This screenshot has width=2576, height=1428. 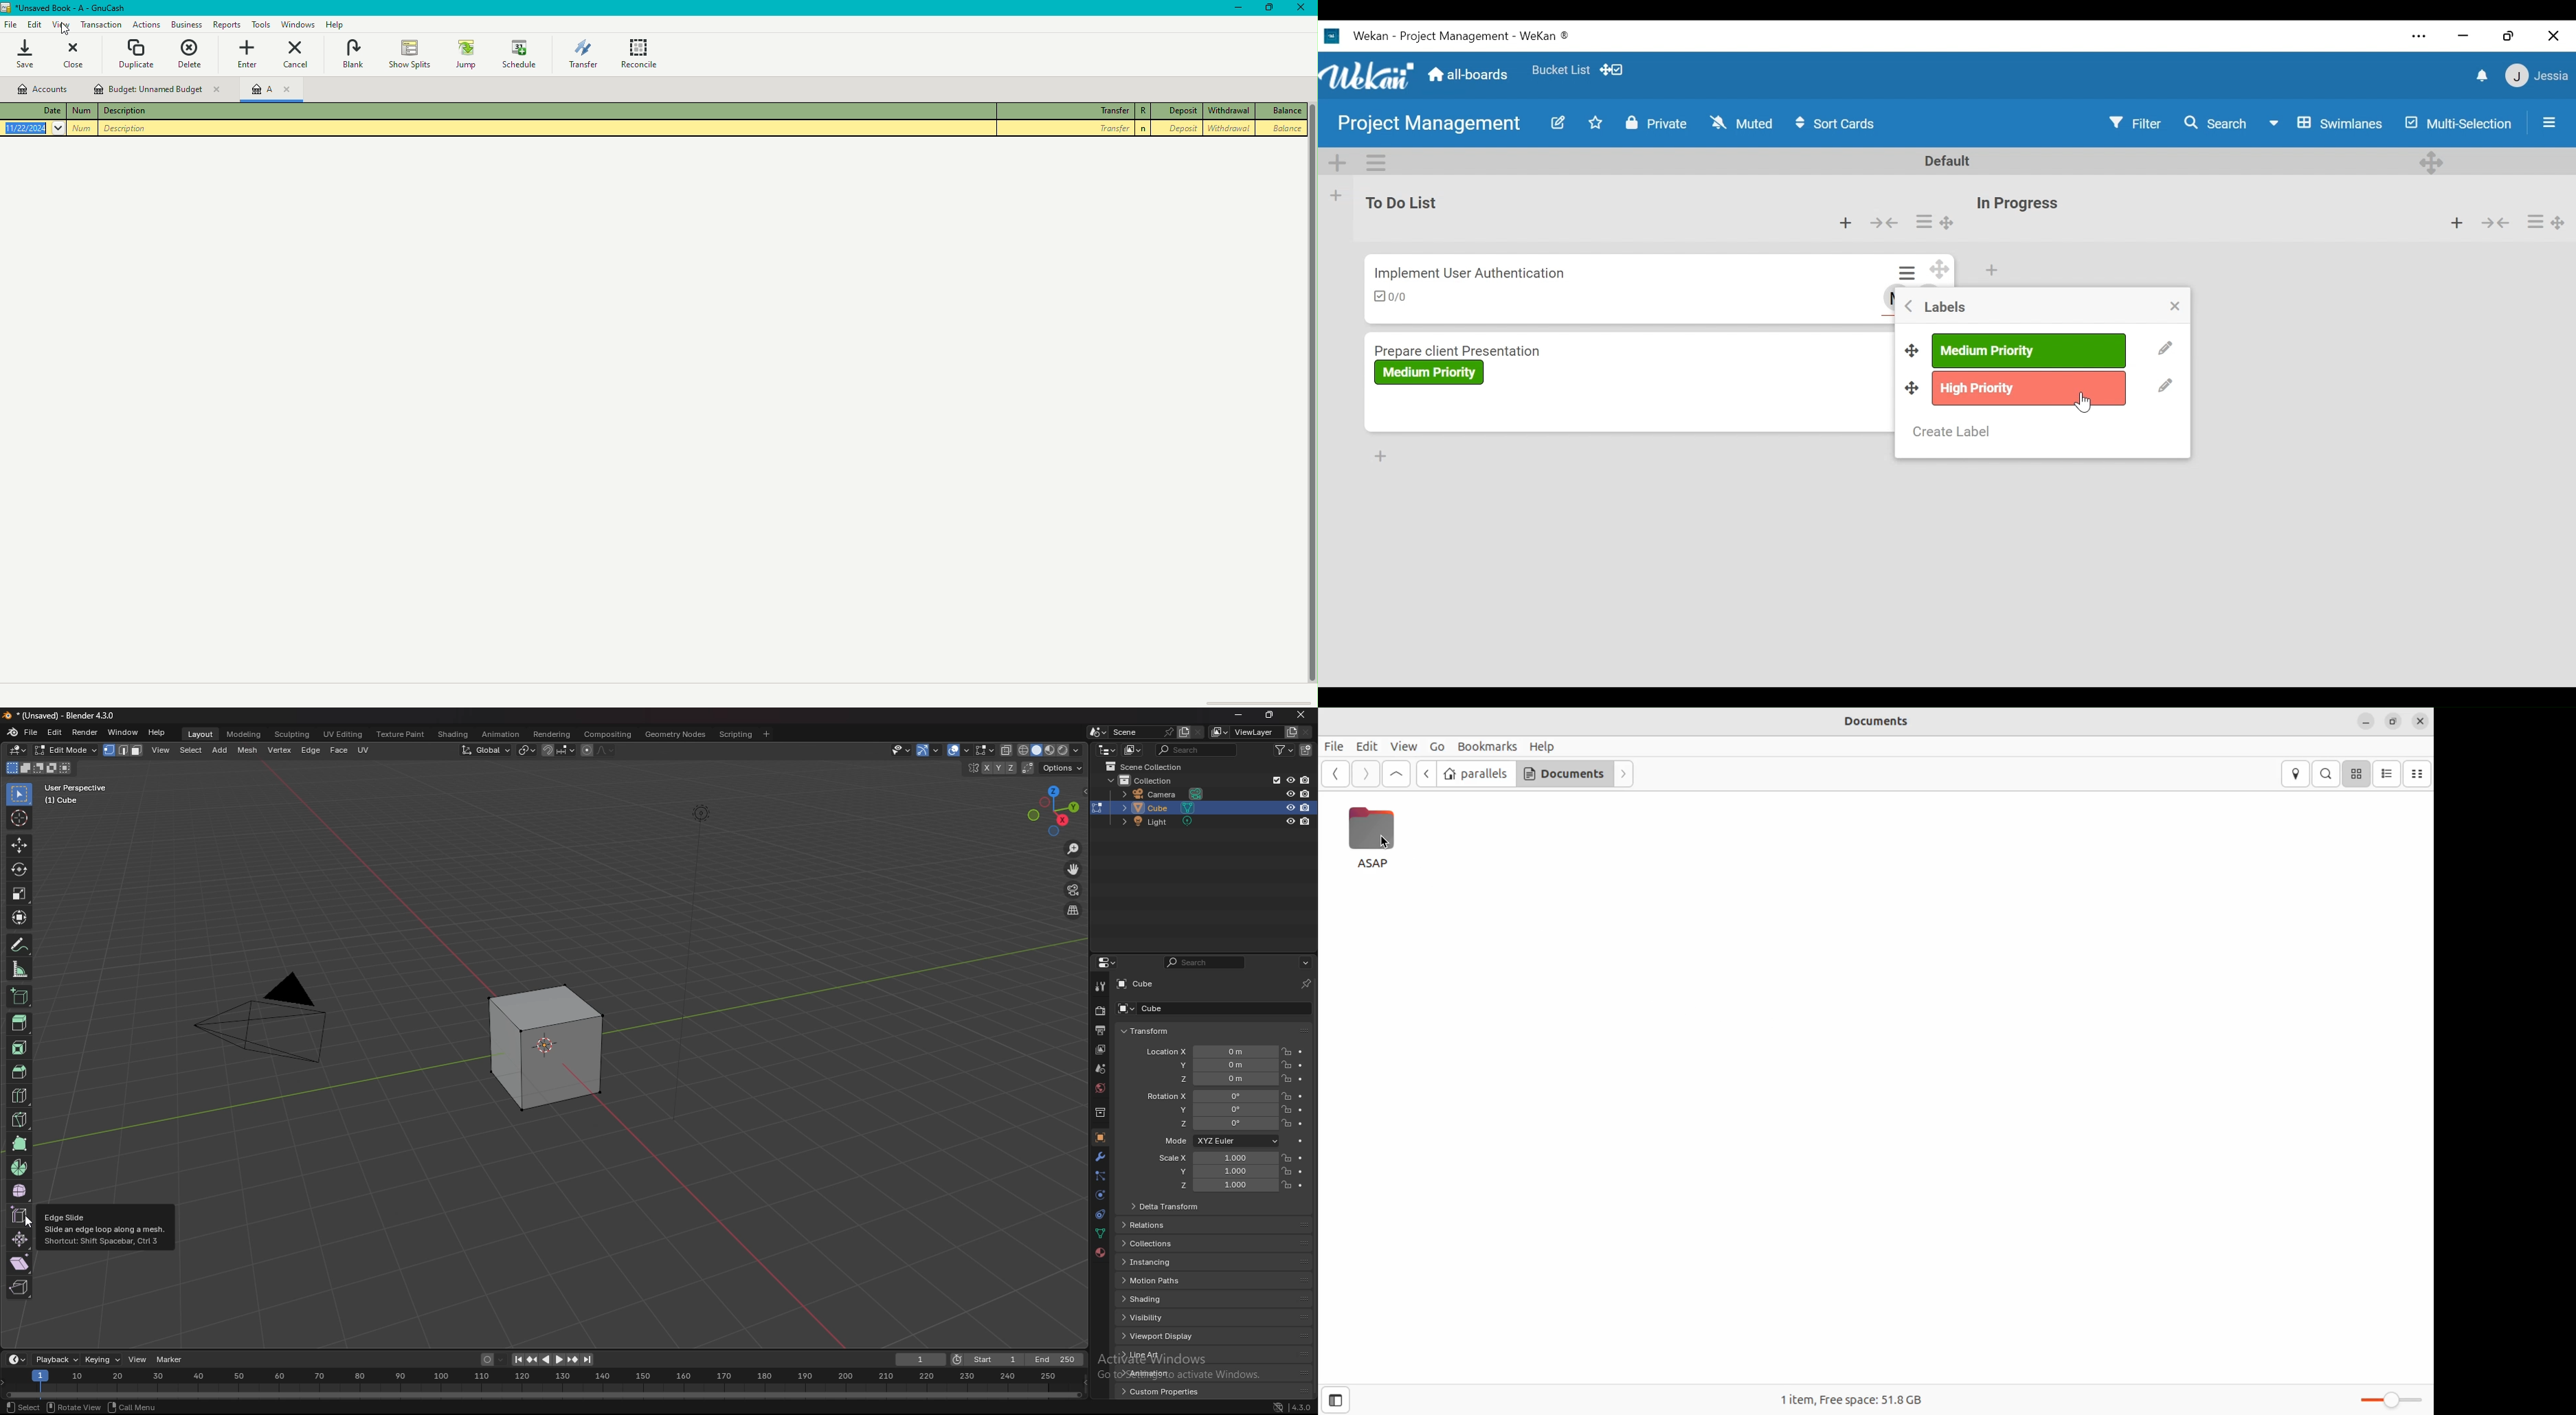 I want to click on compact view, so click(x=2419, y=774).